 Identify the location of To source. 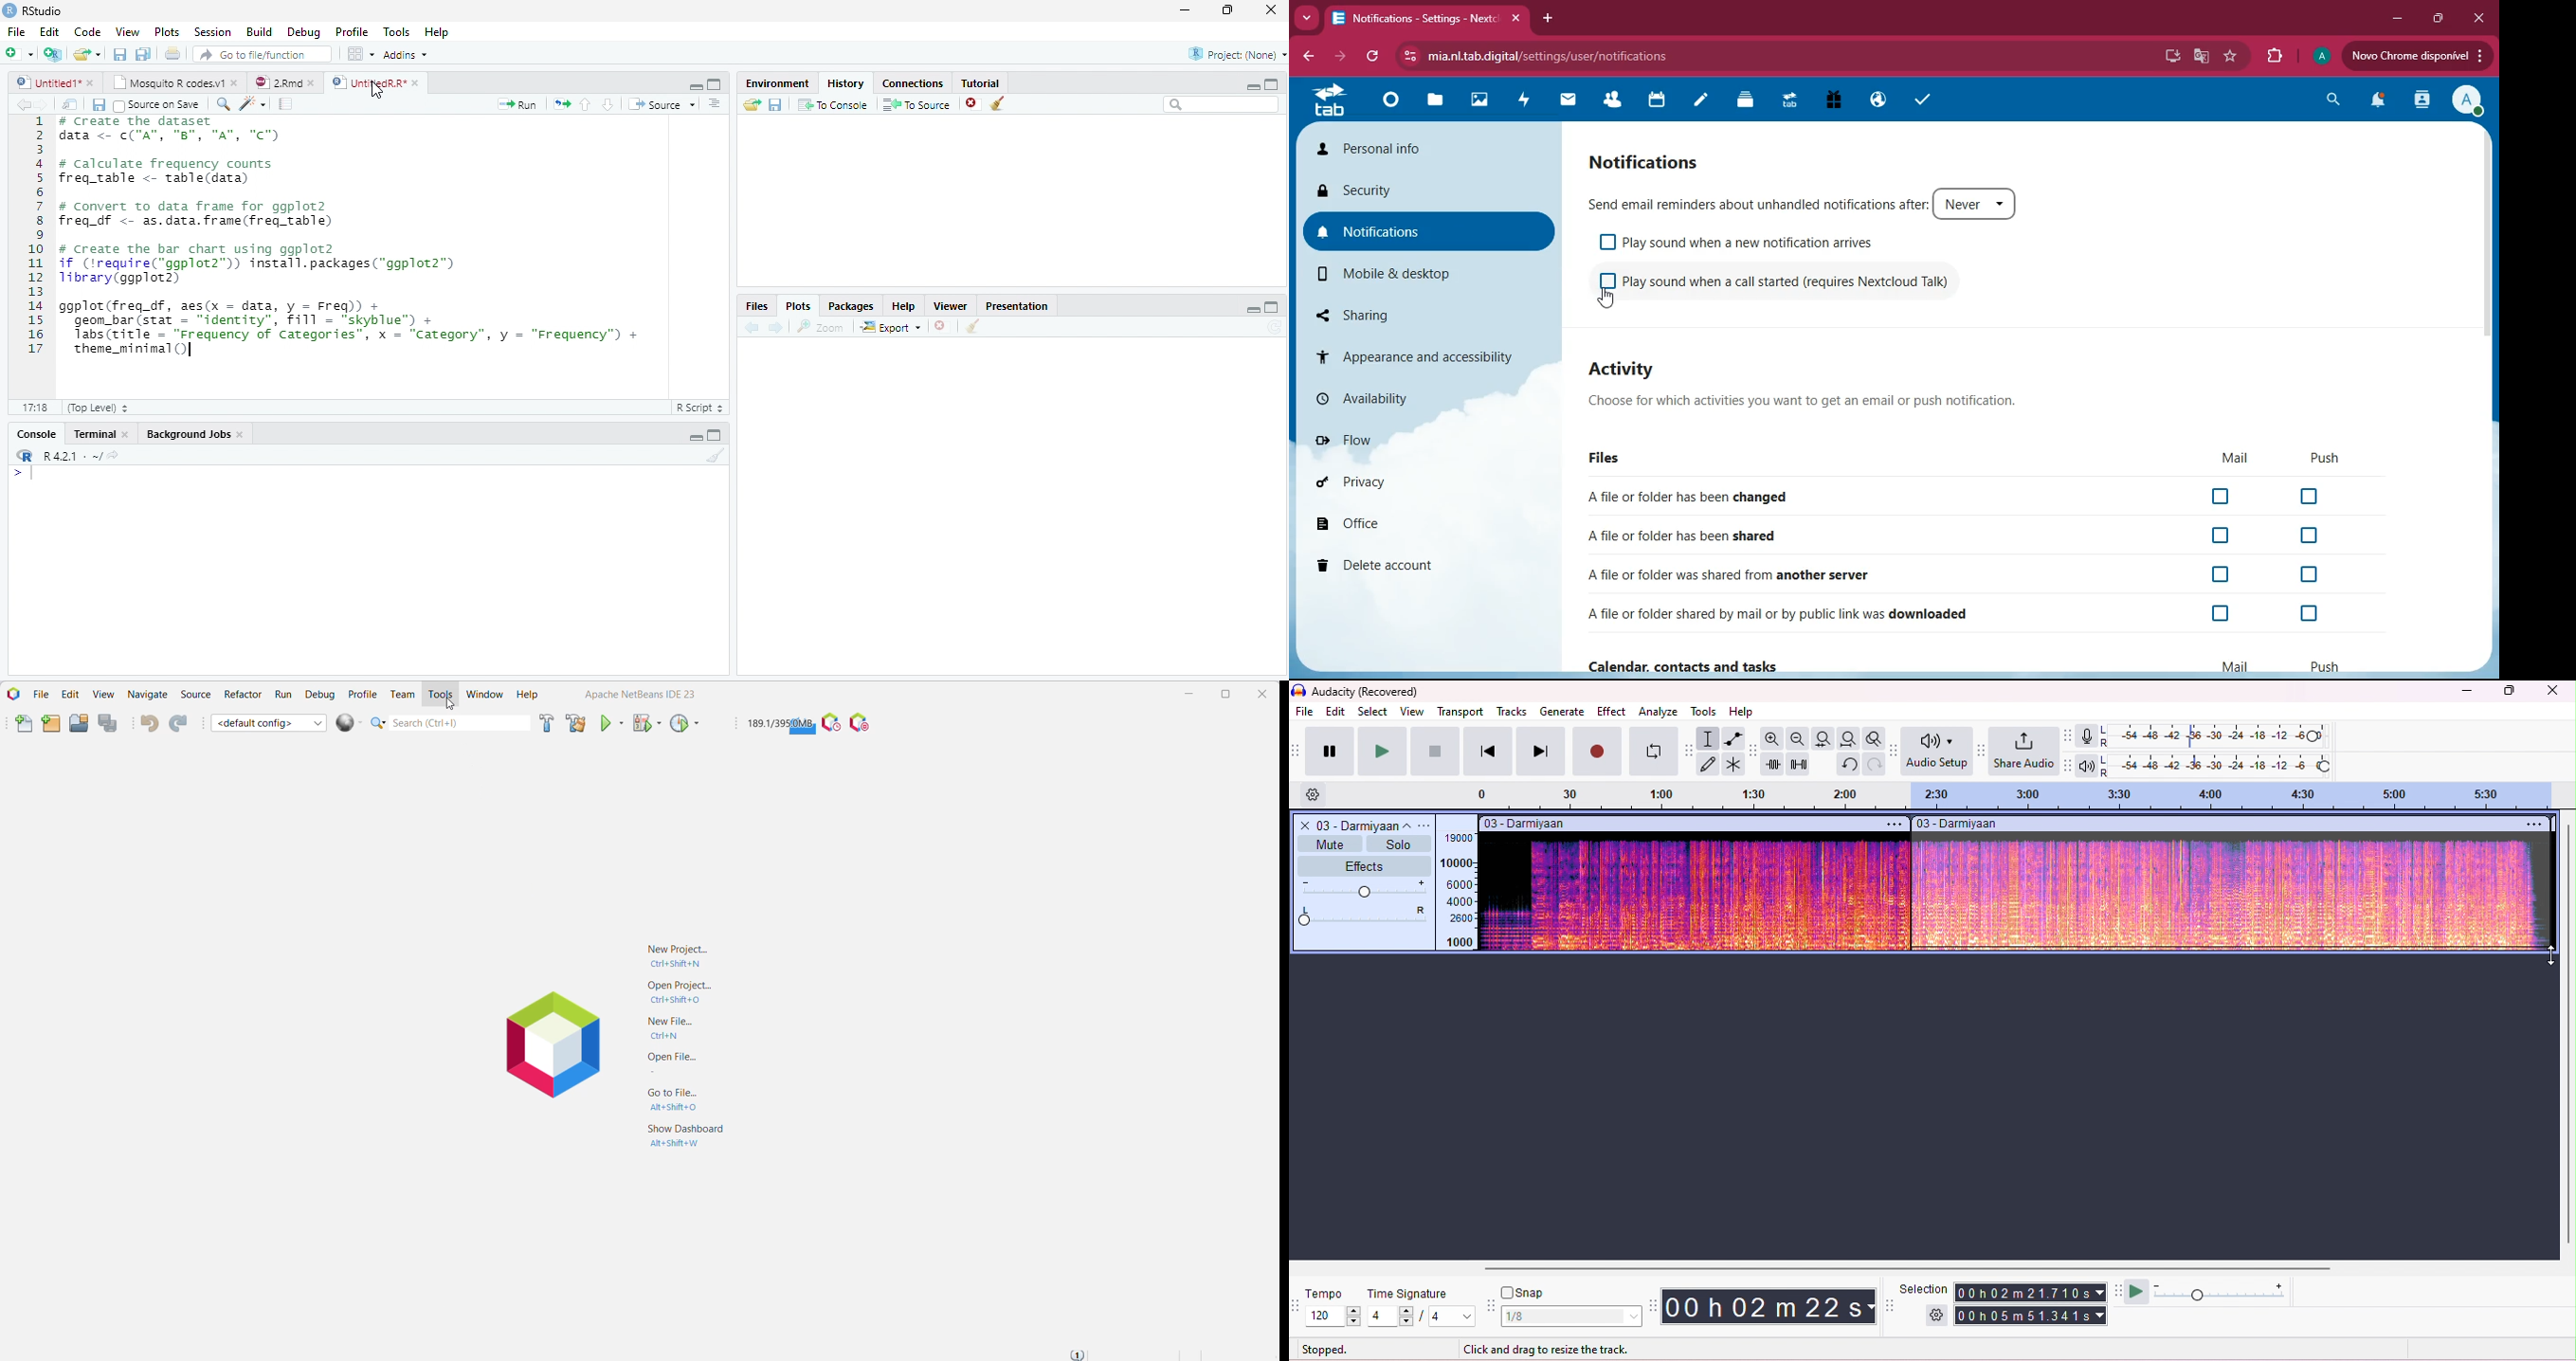
(918, 104).